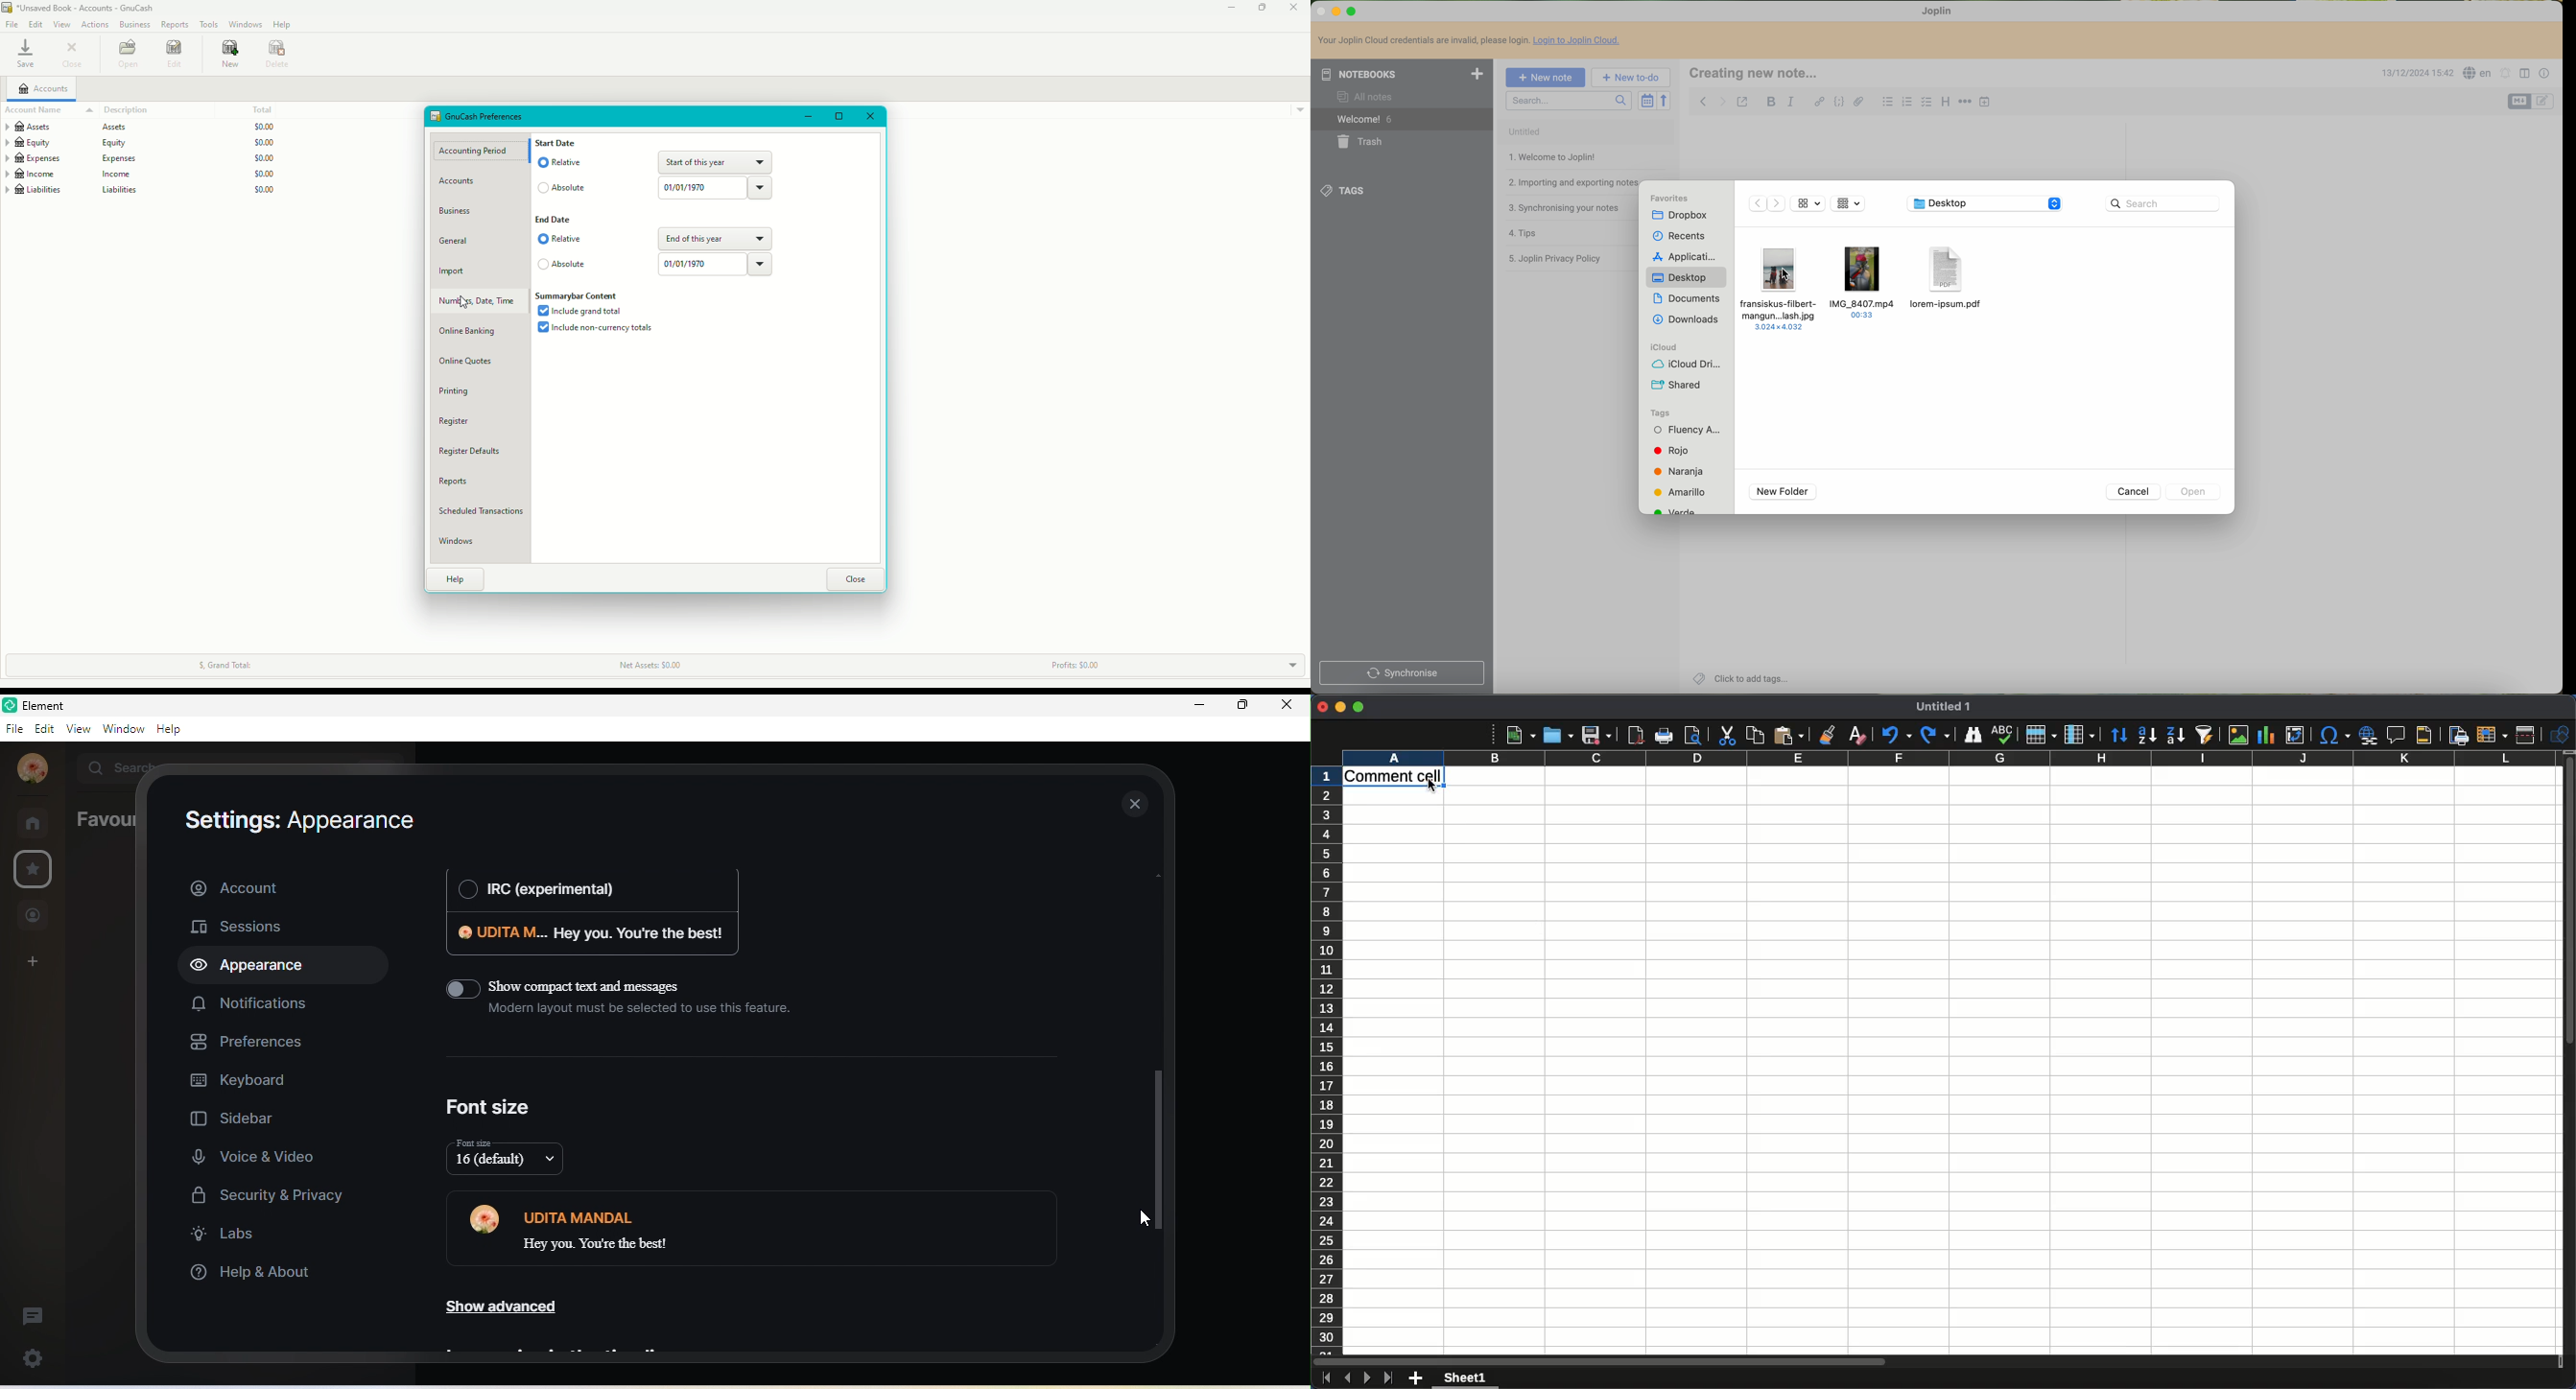 Image resolution: width=2576 pixels, height=1400 pixels. Describe the element at coordinates (2295, 734) in the screenshot. I see `Insert edit or pivot table` at that location.